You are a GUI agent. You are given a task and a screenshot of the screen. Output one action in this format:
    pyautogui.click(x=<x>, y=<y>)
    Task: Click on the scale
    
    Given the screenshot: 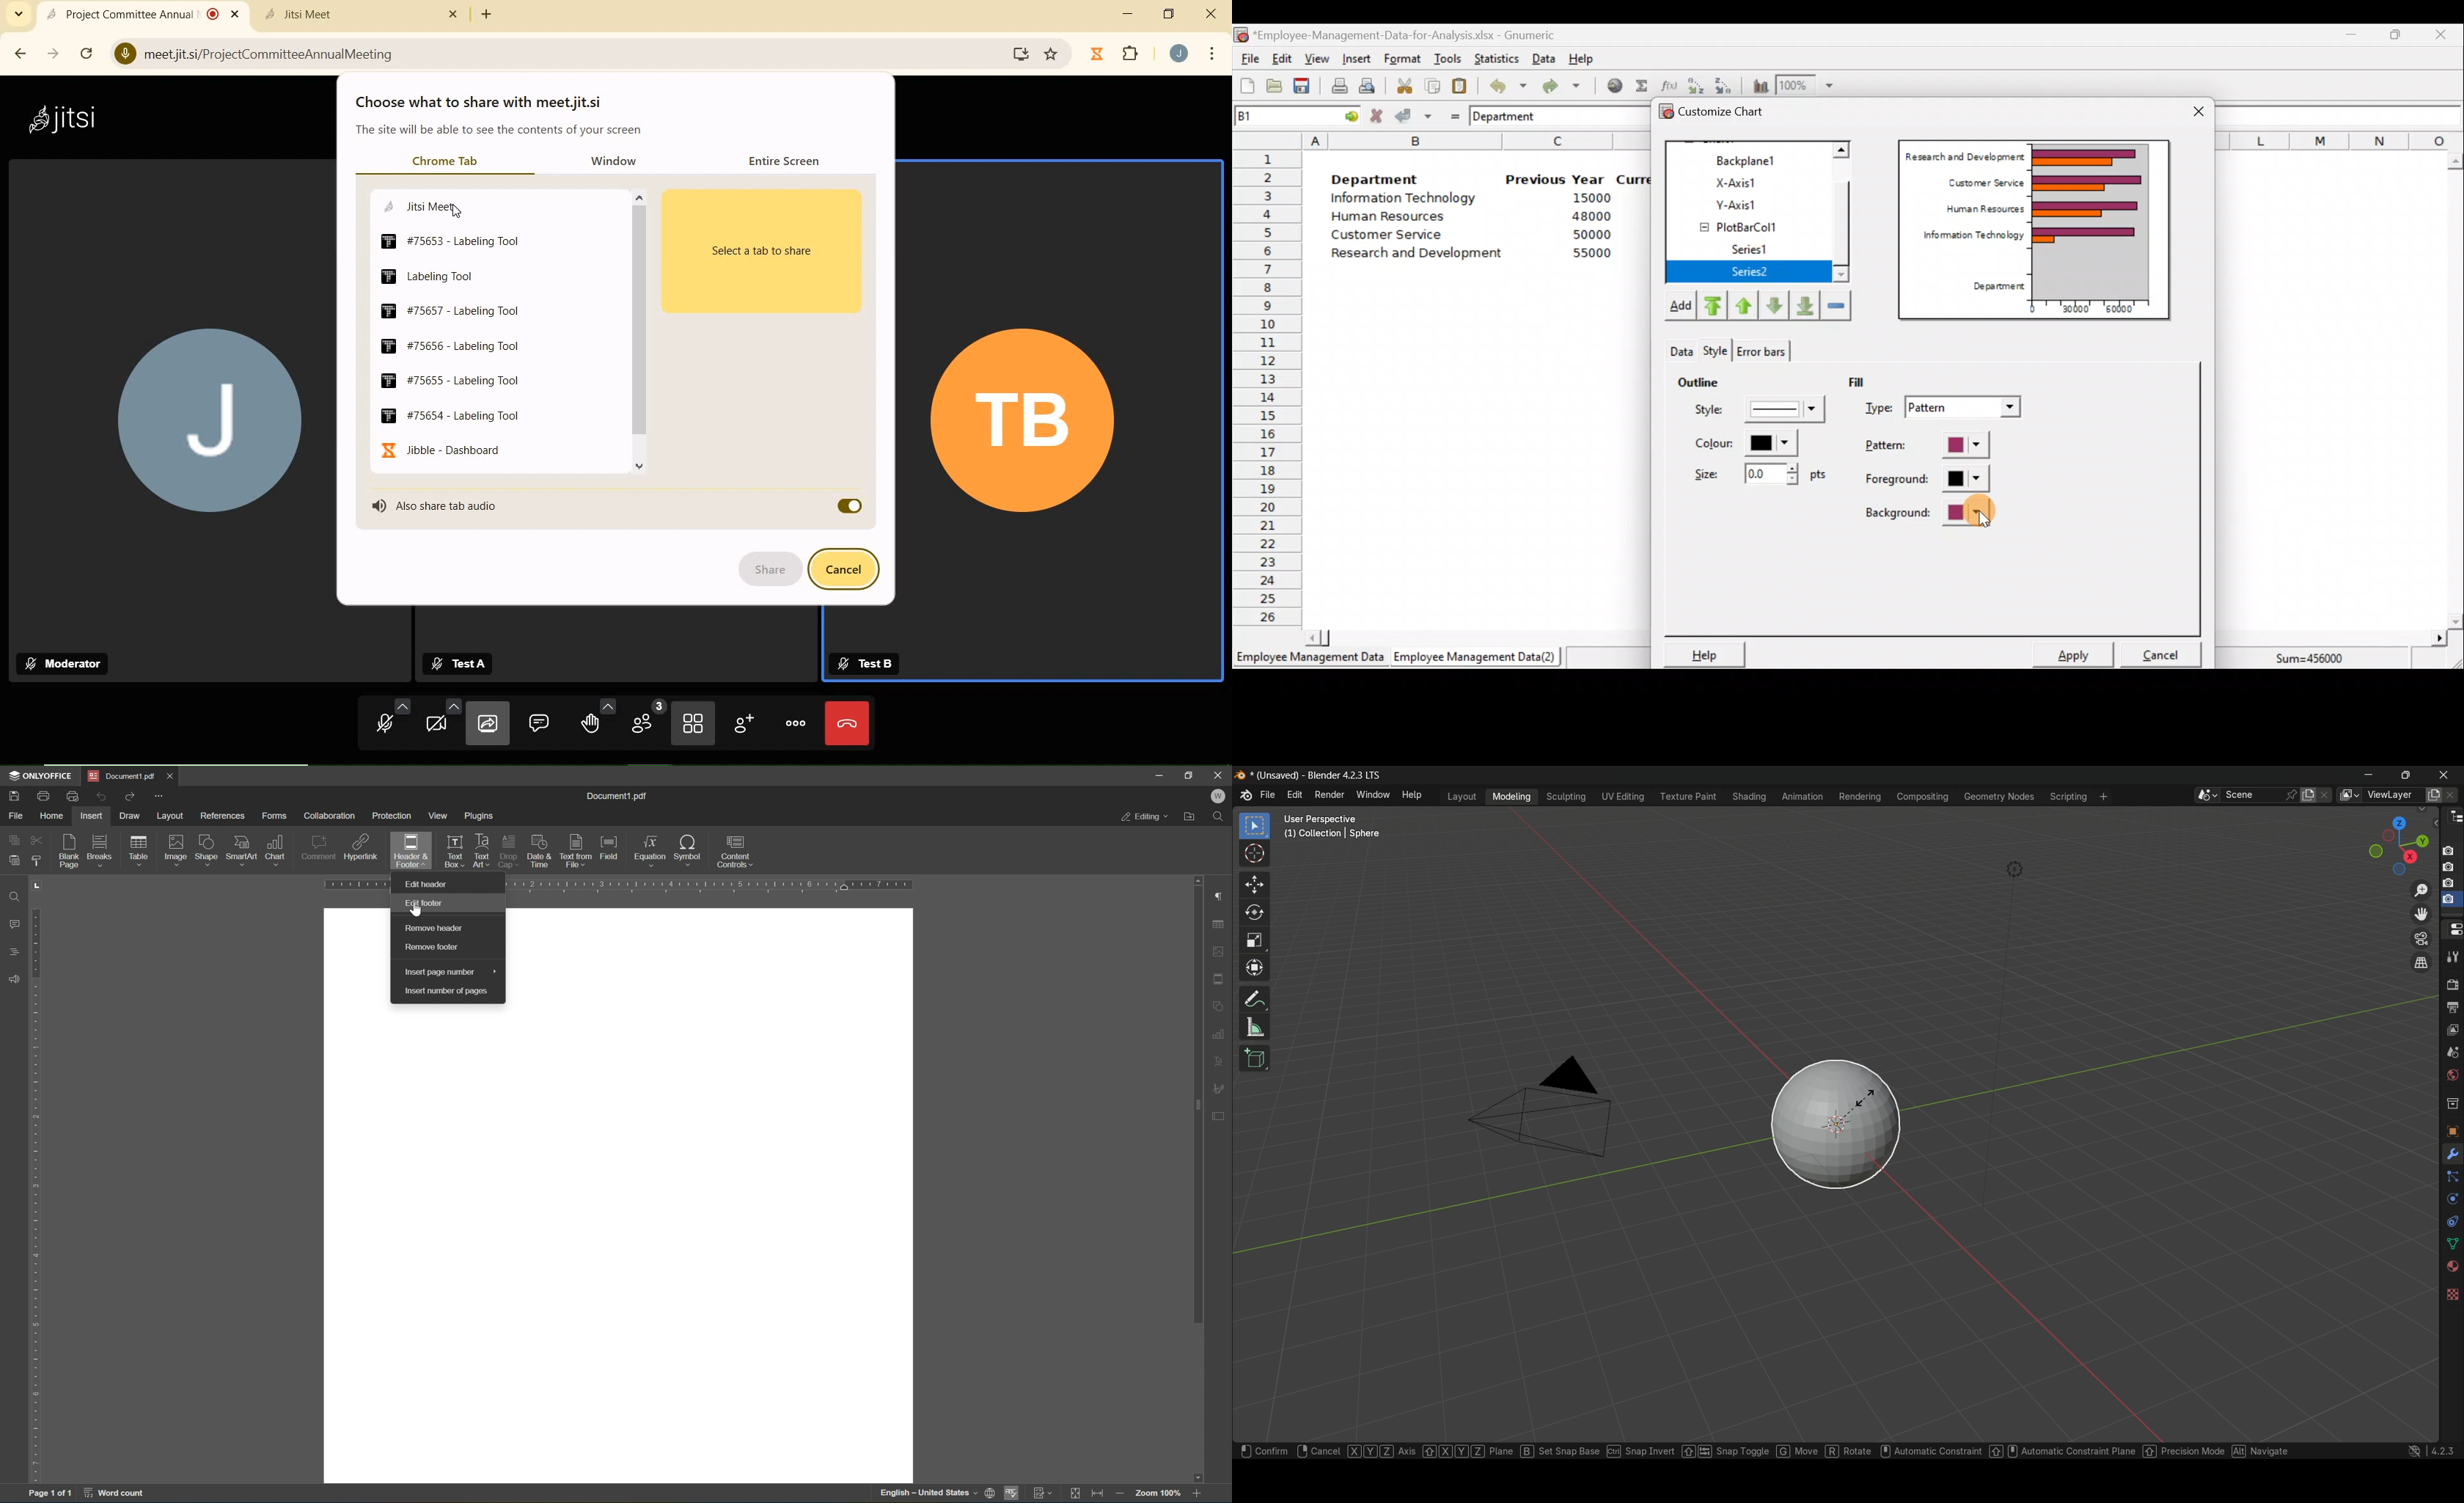 What is the action you would take?
    pyautogui.click(x=1254, y=942)
    